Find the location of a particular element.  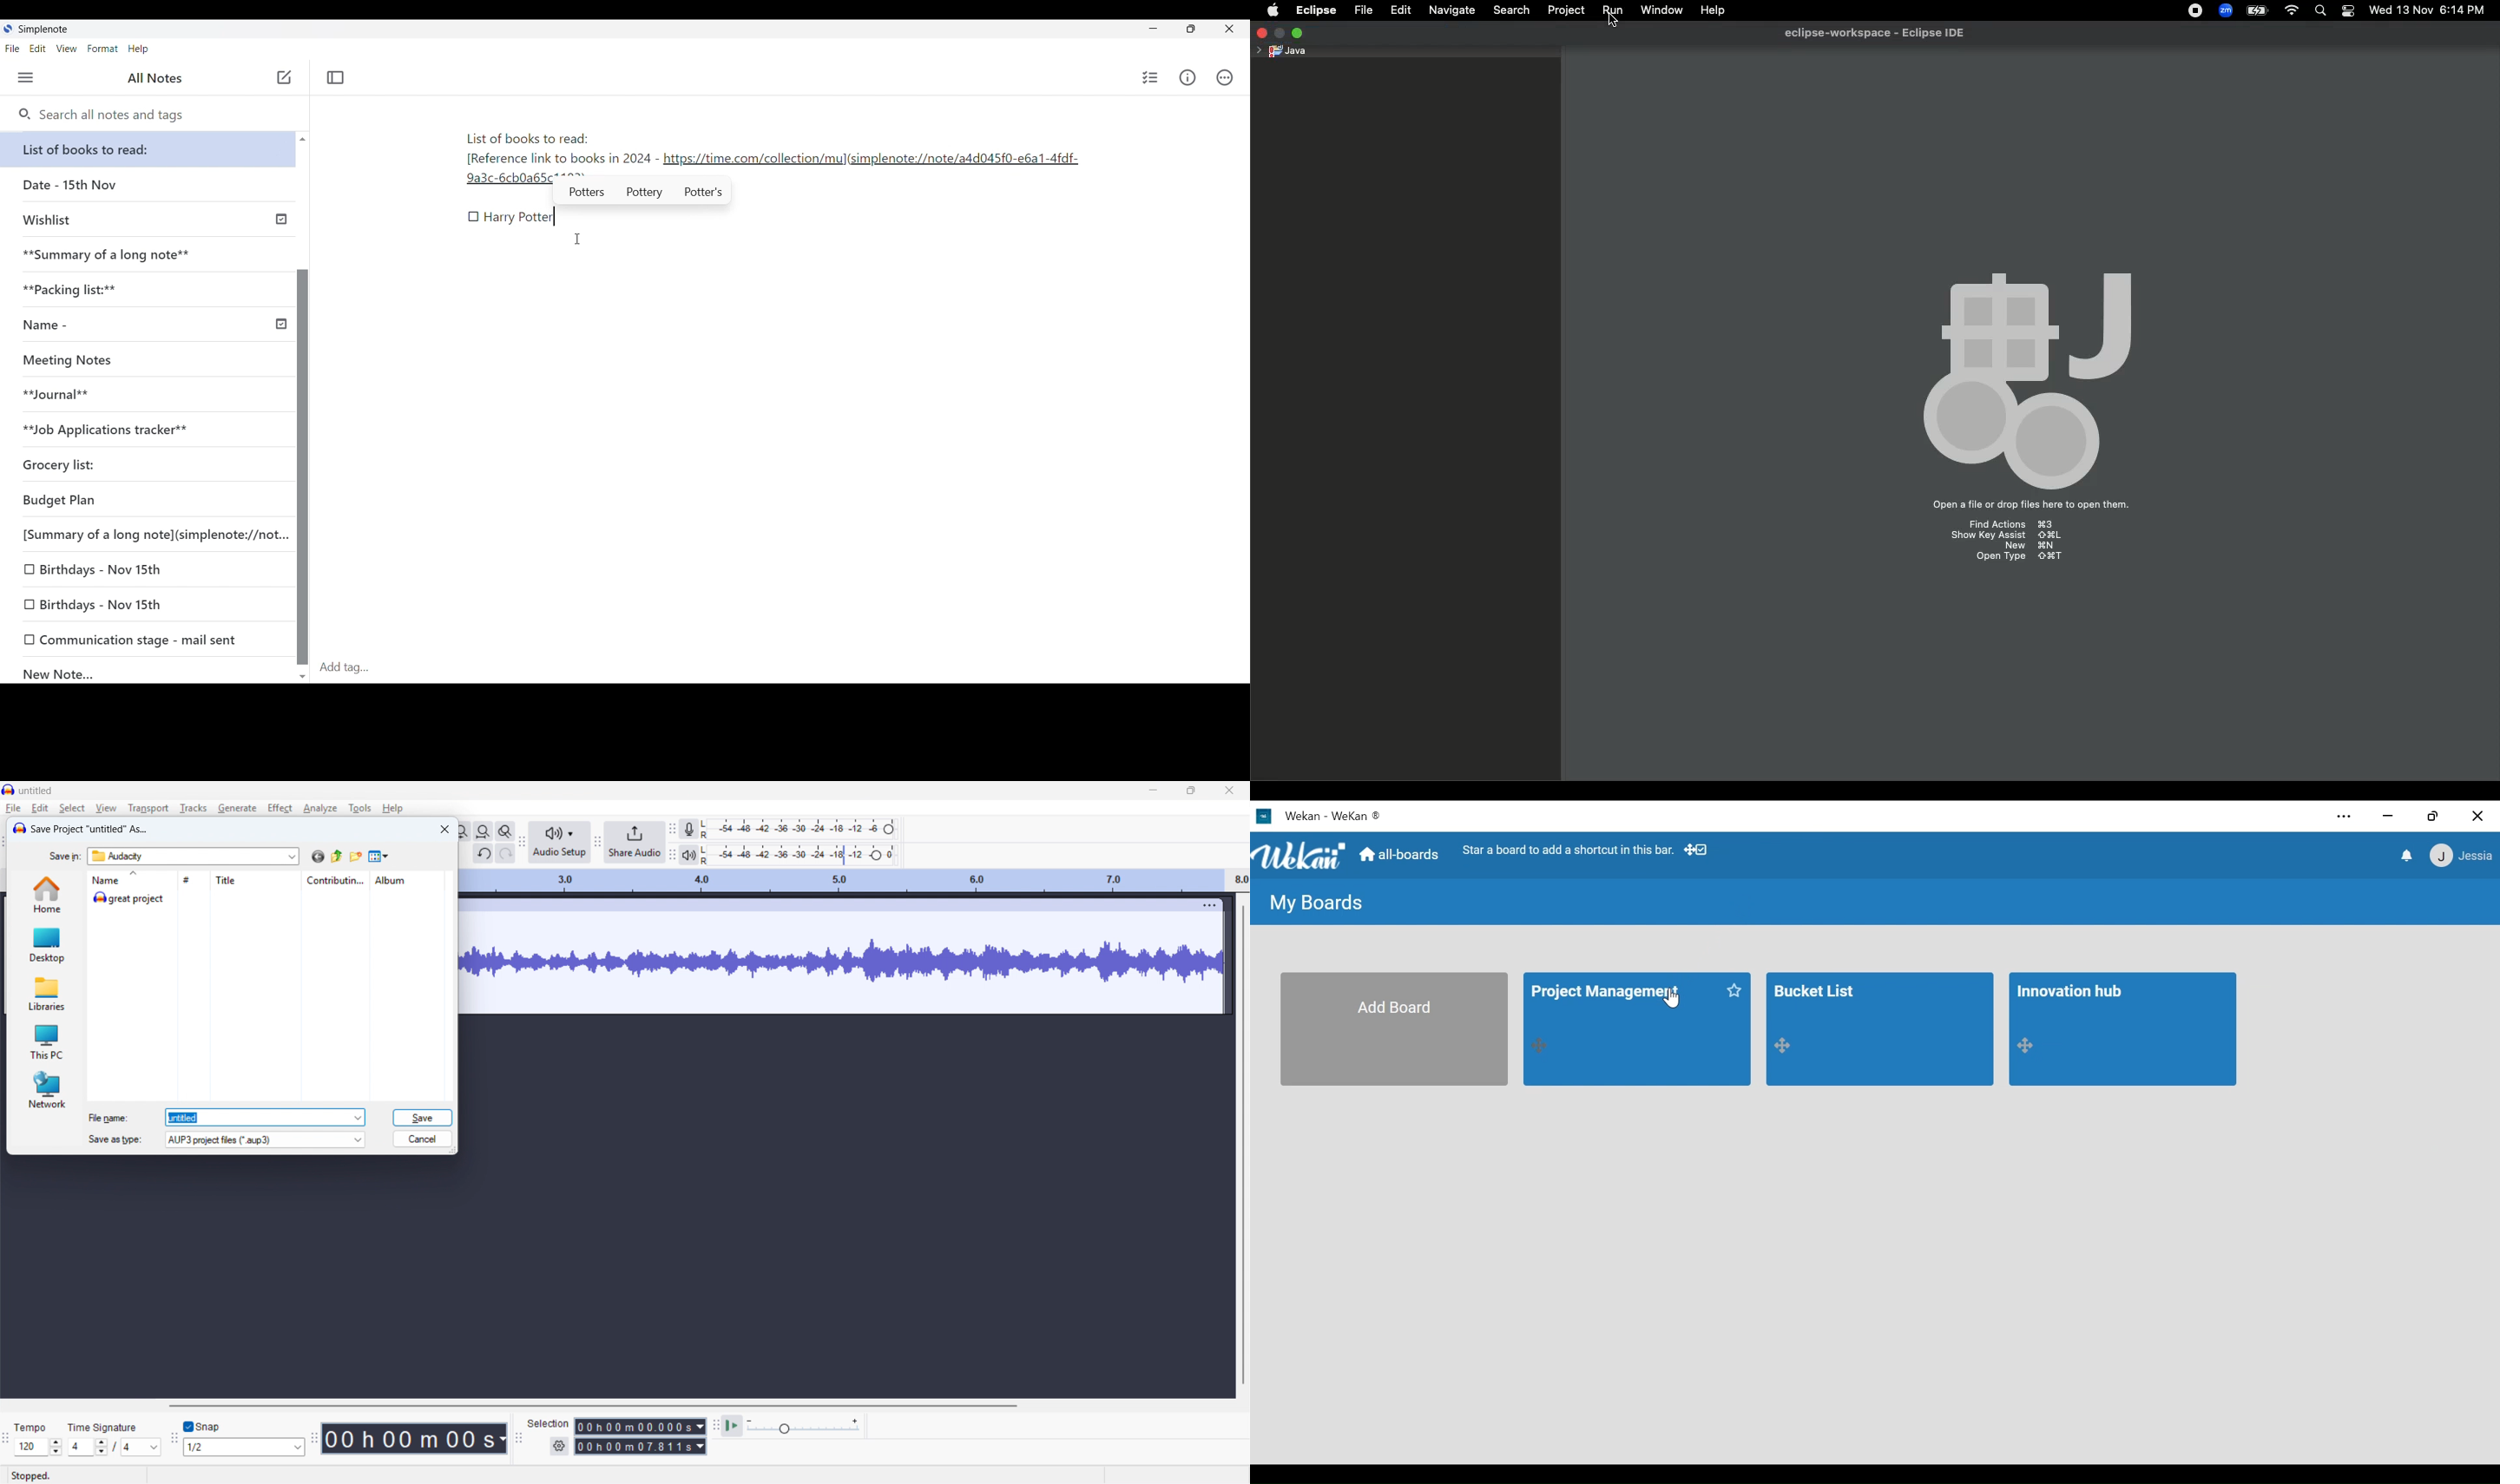

file name is located at coordinates (109, 1118).